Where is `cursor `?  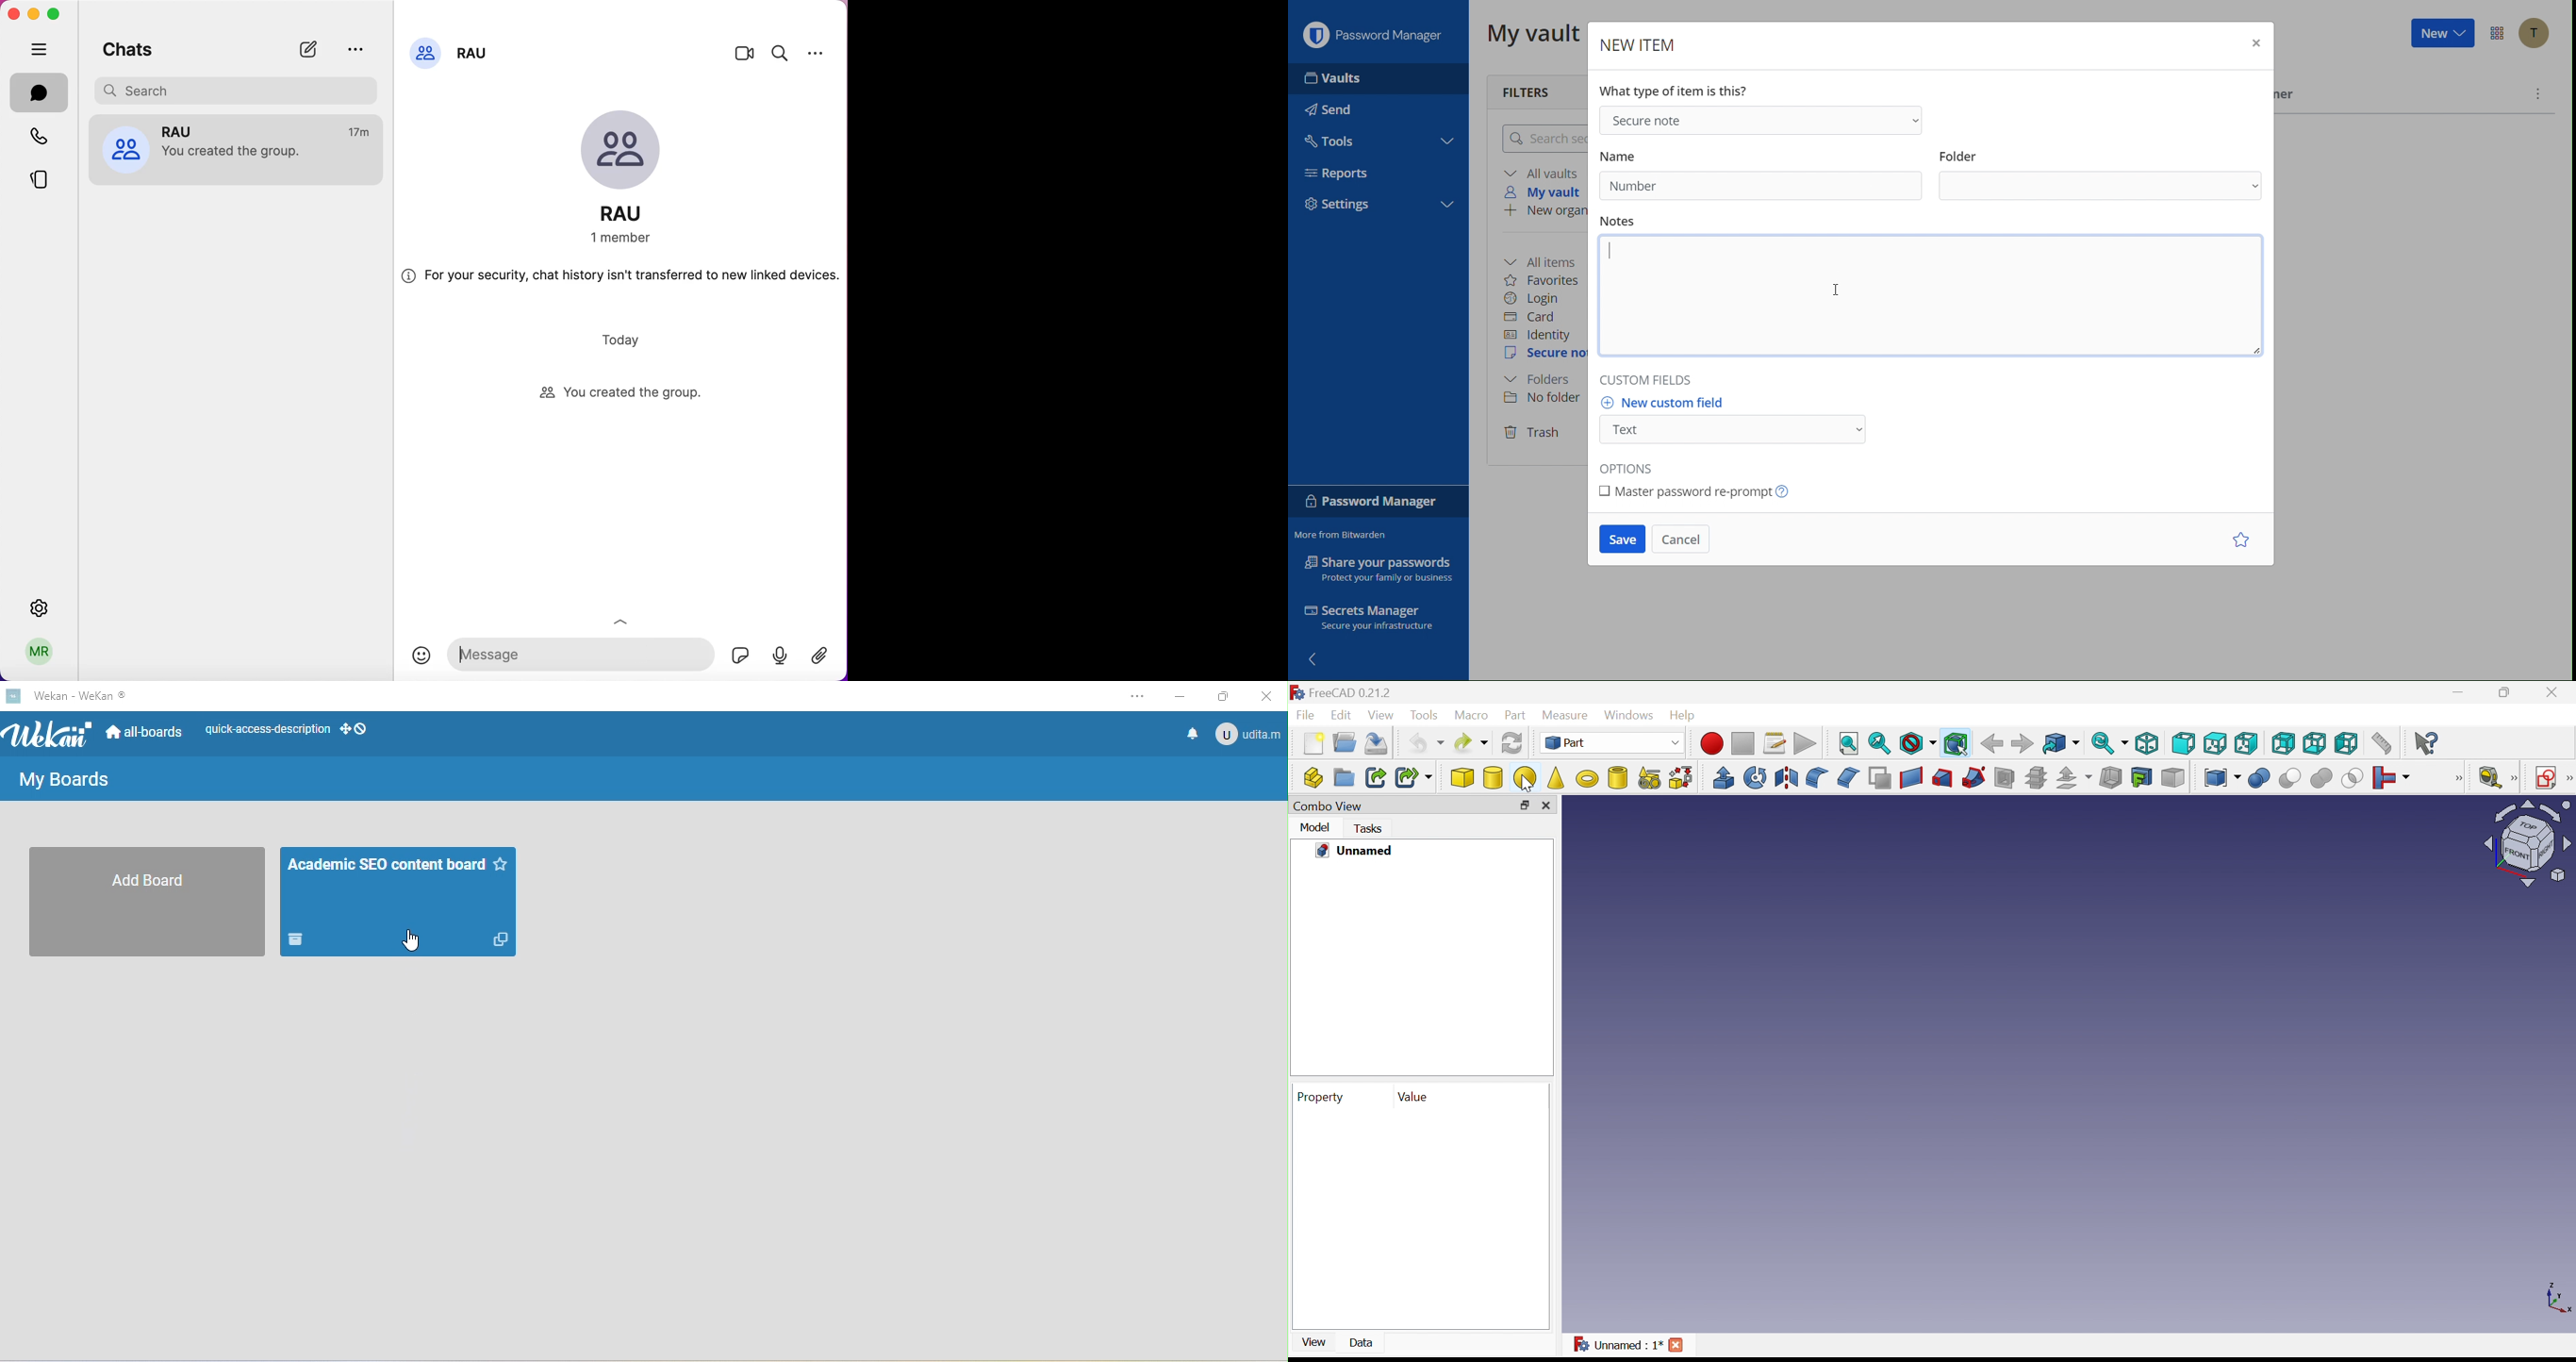 cursor  is located at coordinates (410, 940).